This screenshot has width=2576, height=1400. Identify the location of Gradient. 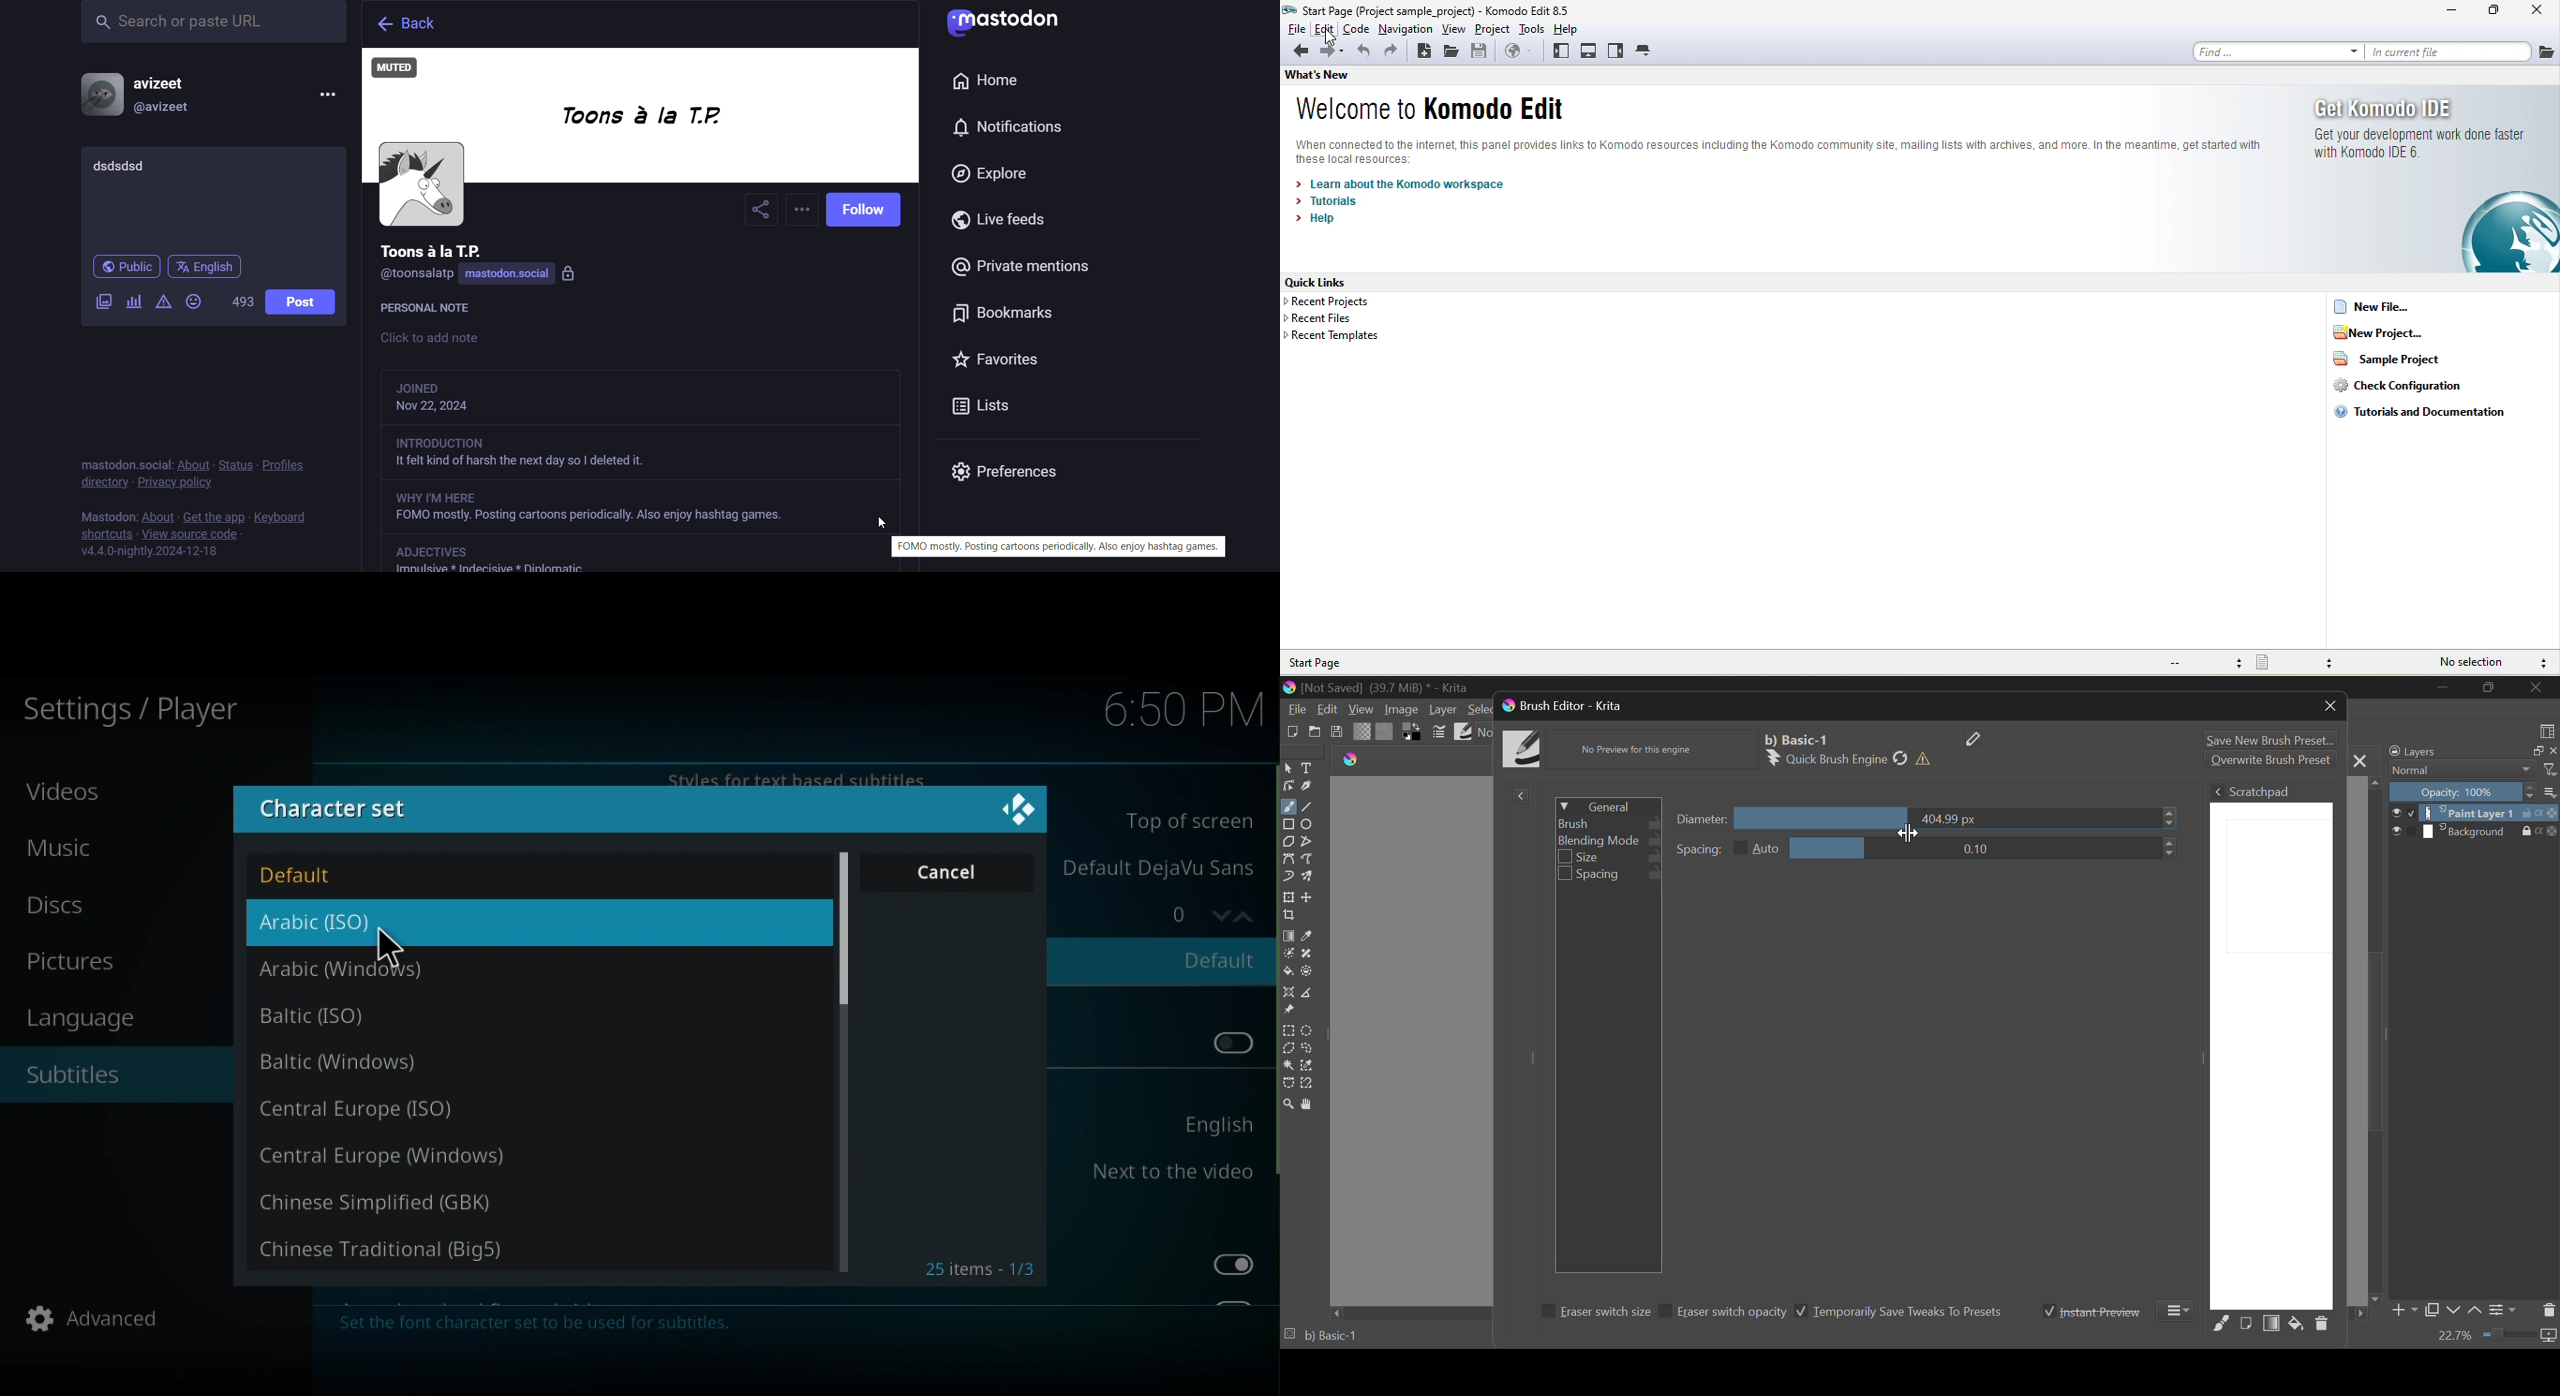
(1363, 731).